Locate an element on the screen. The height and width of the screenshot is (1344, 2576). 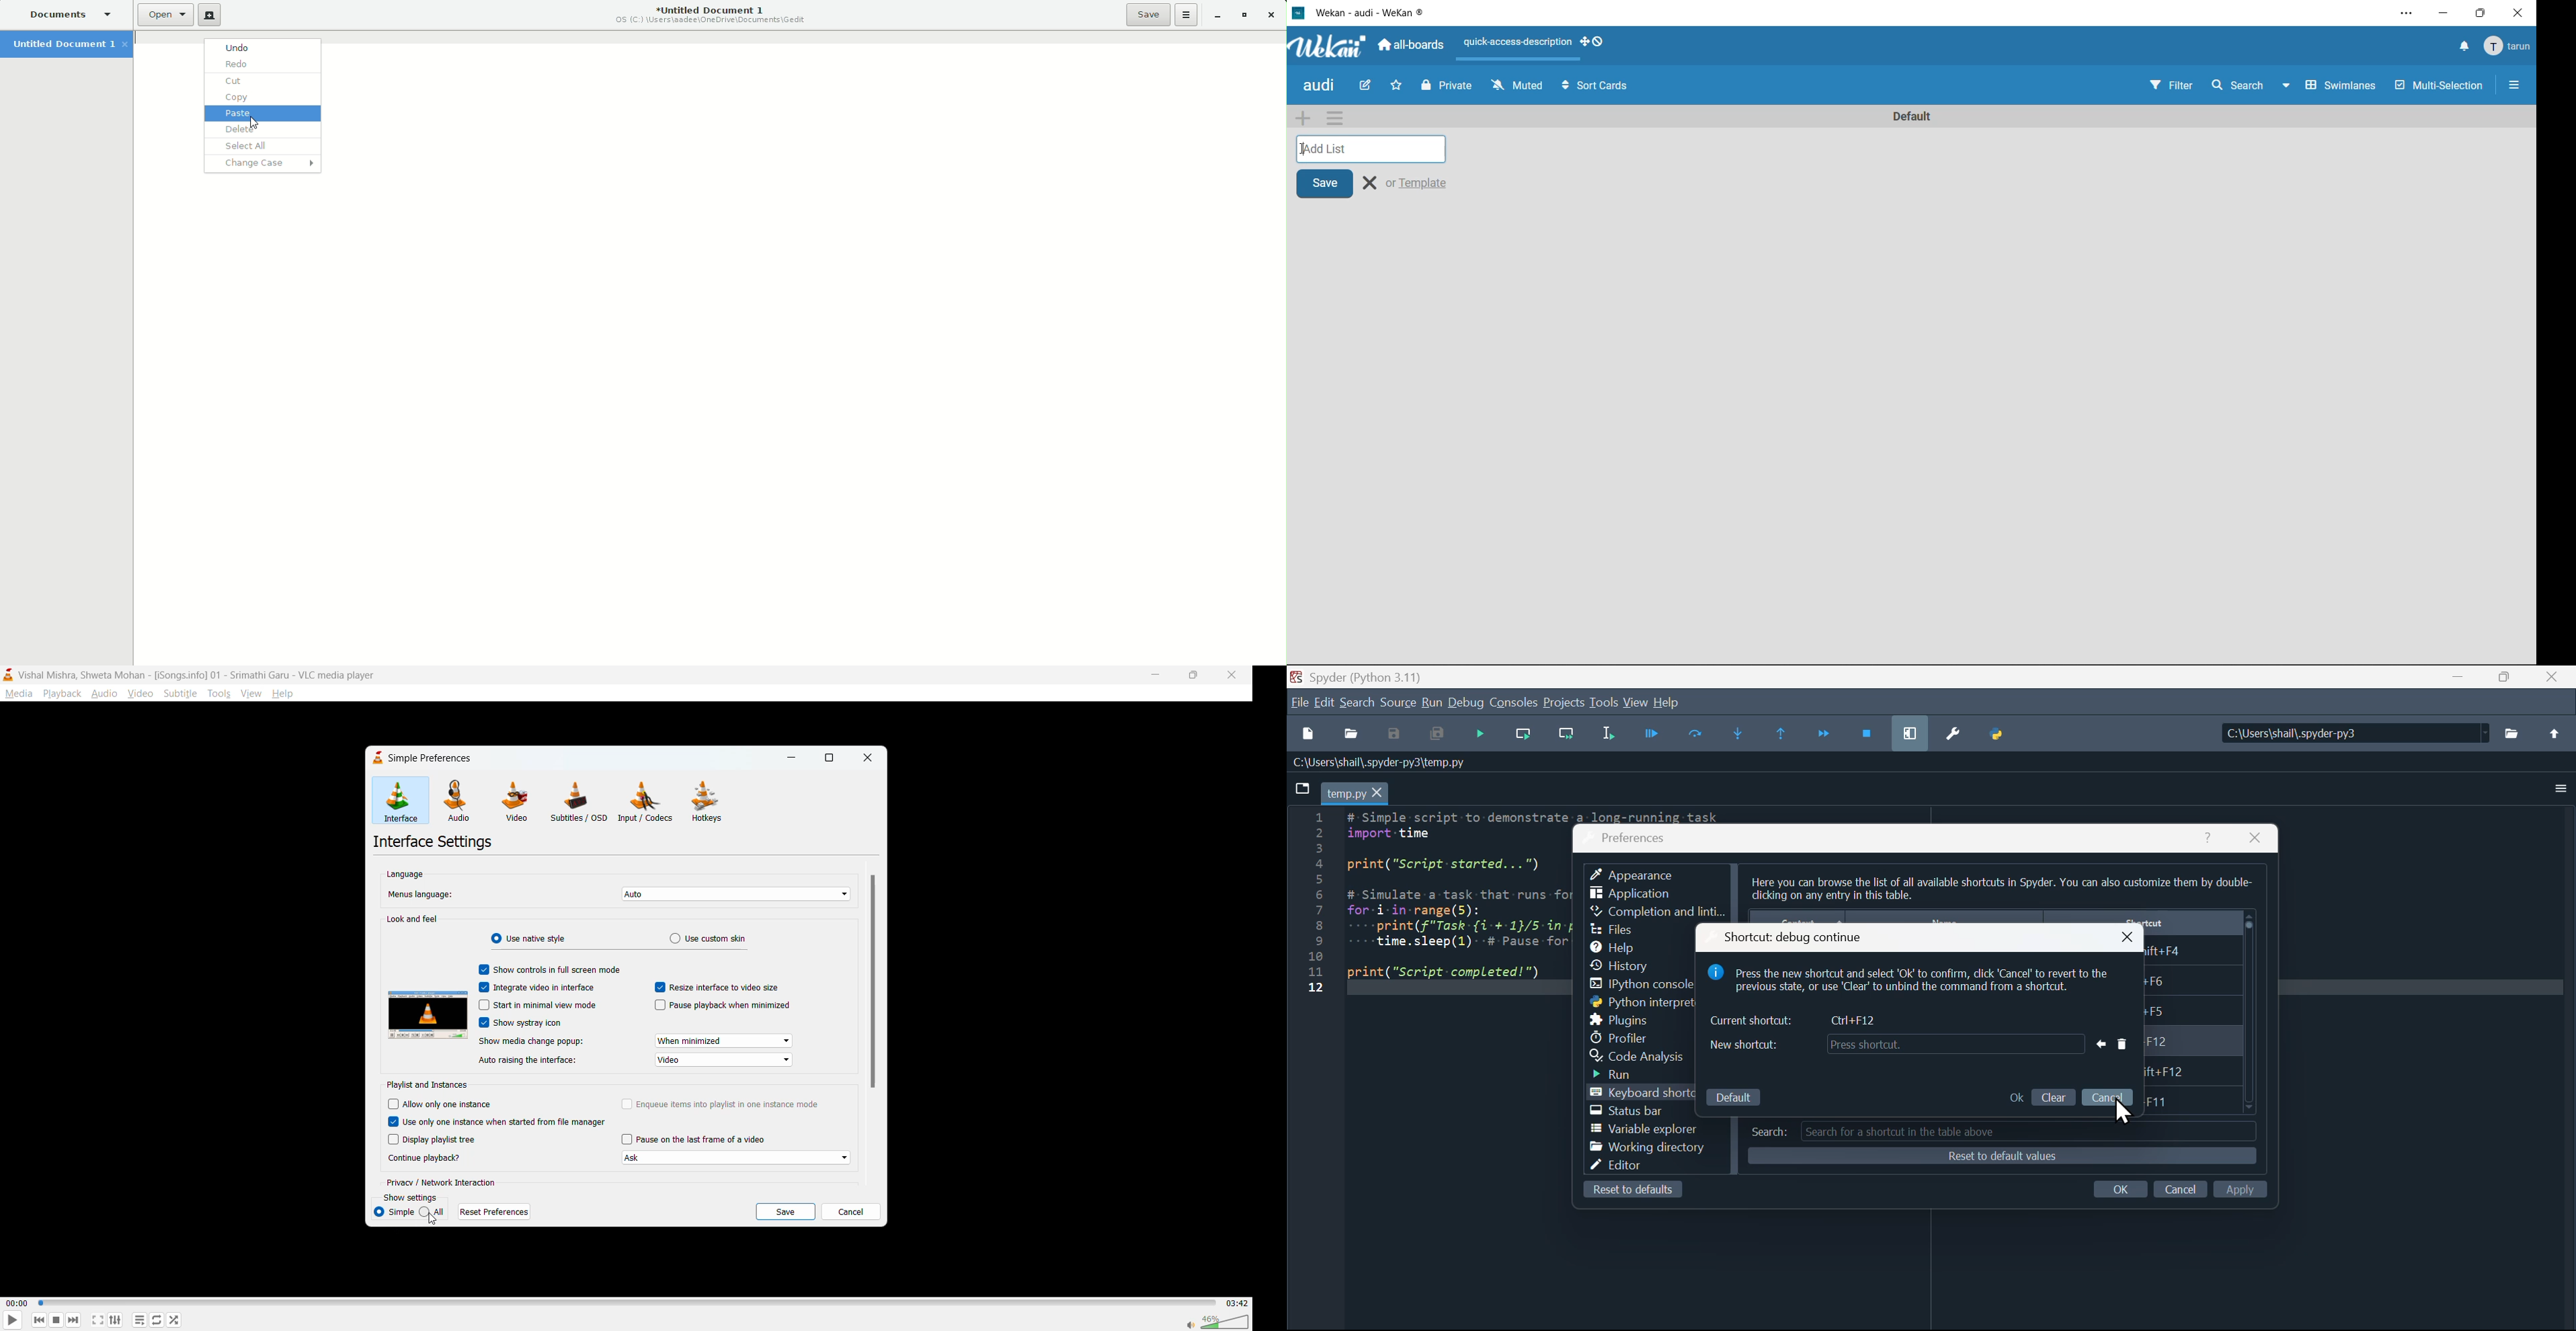
audio is located at coordinates (104, 693).